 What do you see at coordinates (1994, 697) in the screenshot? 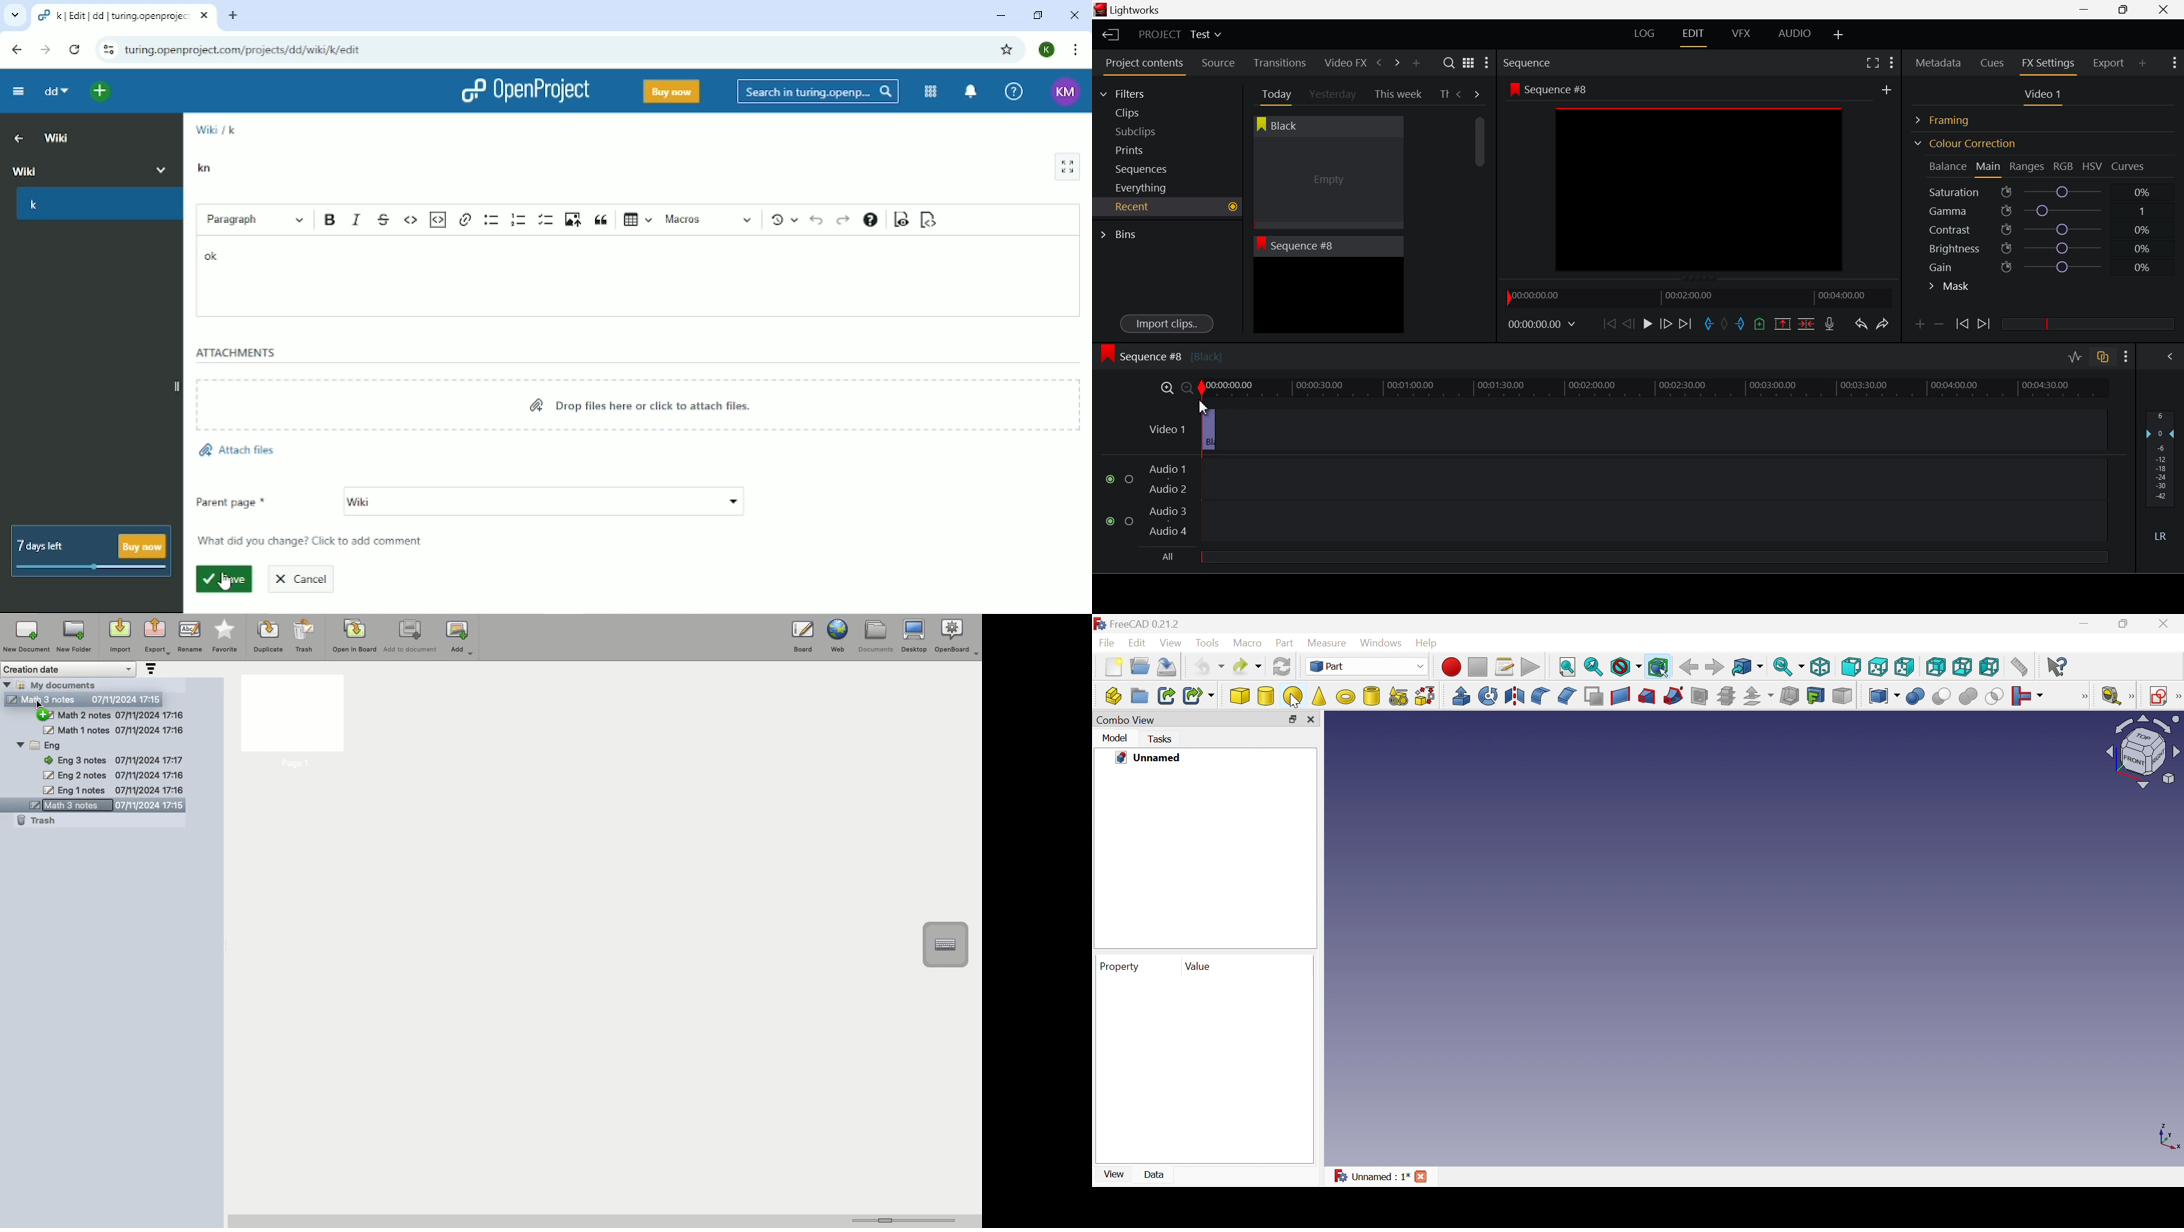
I see `Intersection` at bounding box center [1994, 697].